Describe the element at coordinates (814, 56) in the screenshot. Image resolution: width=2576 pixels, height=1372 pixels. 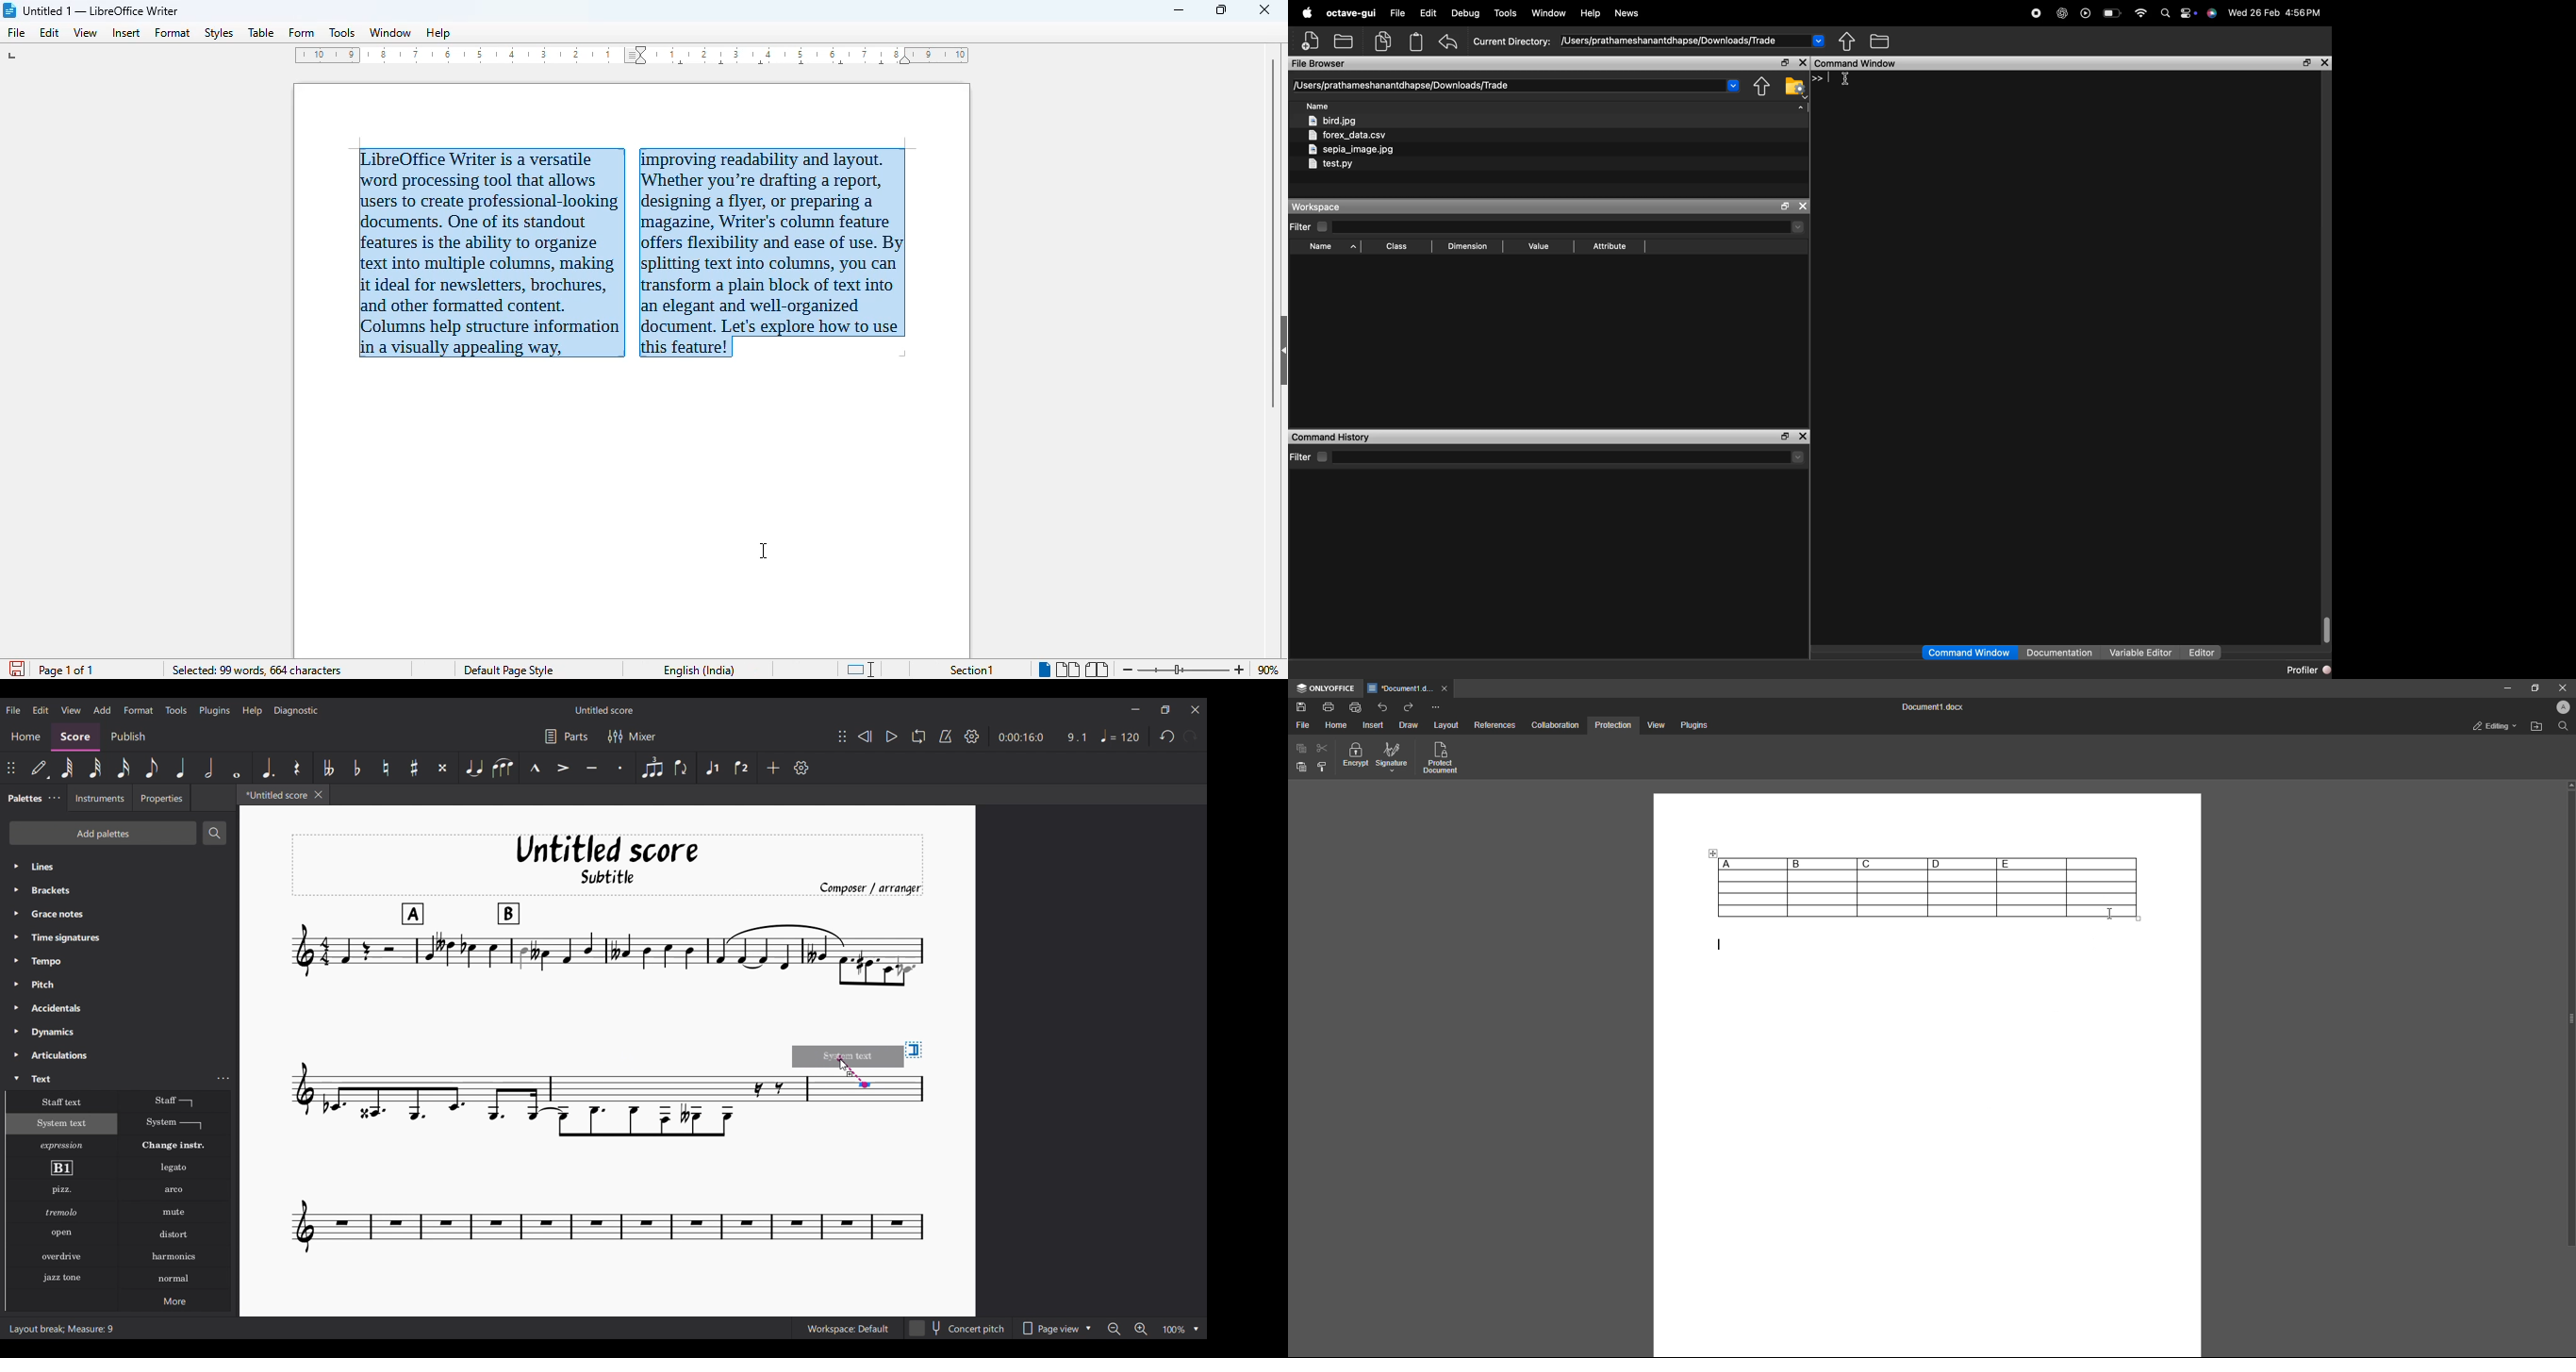
I see `ruler` at that location.